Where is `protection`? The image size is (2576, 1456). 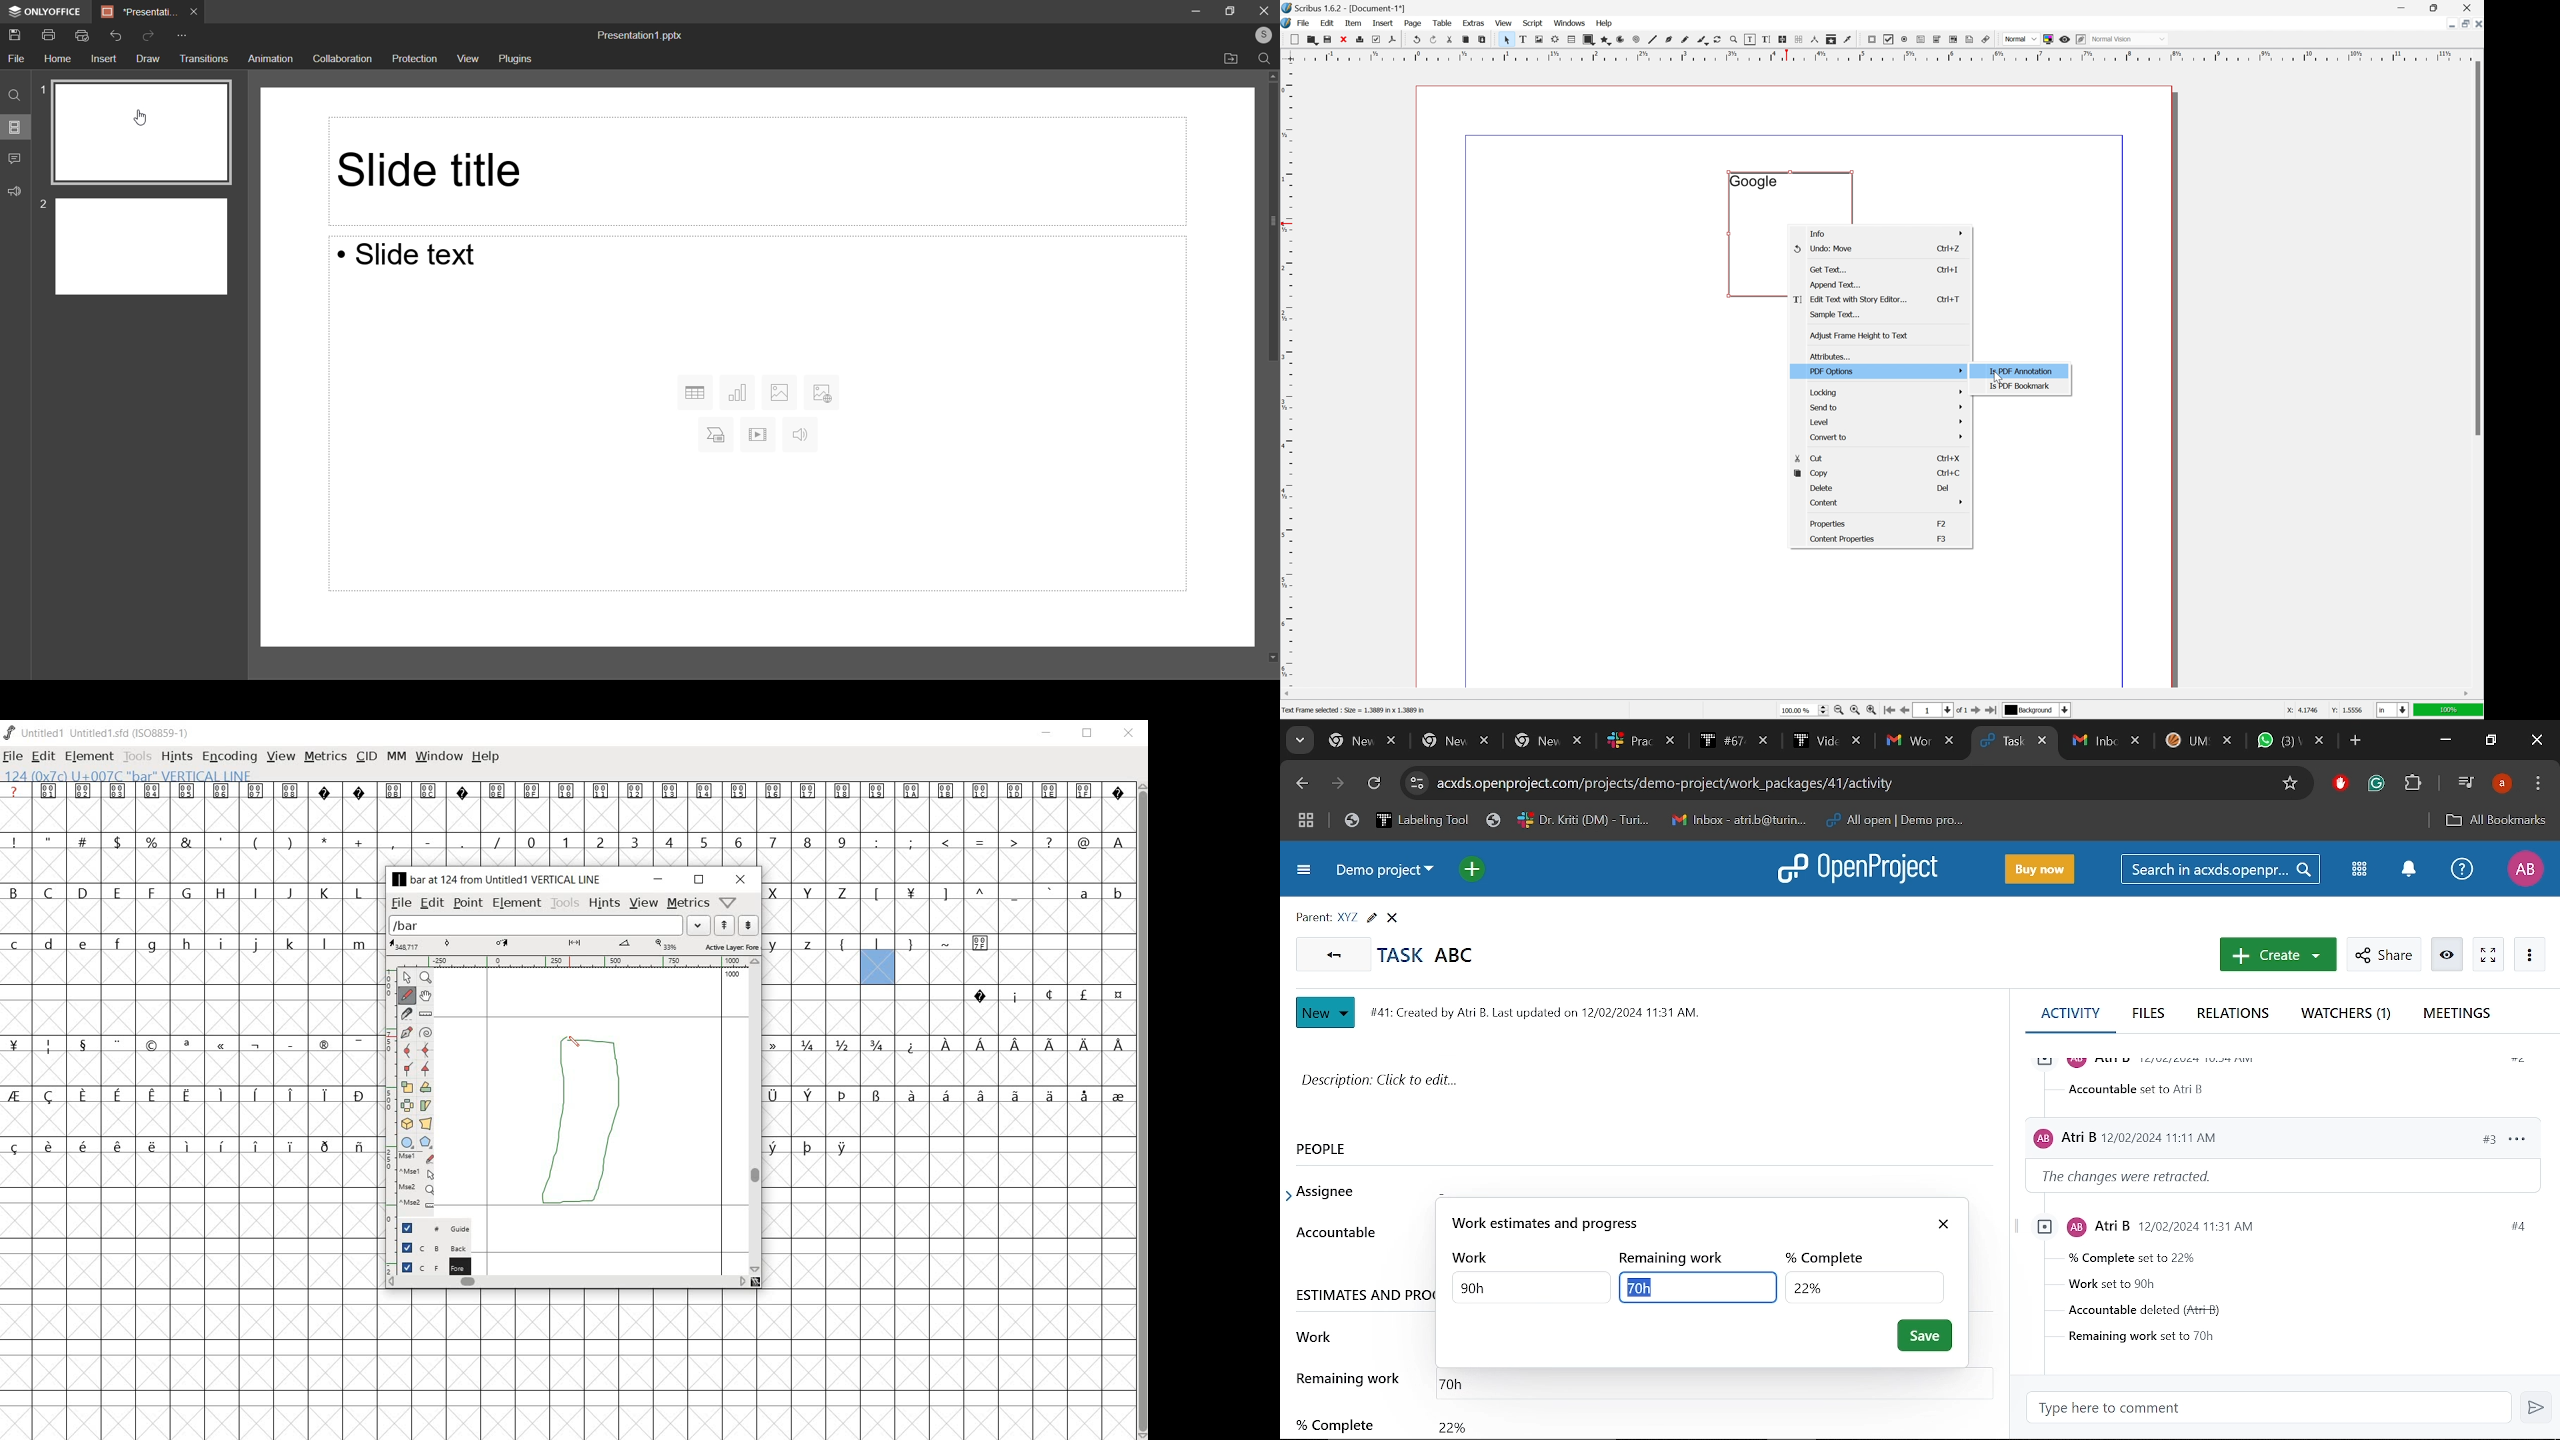 protection is located at coordinates (416, 59).